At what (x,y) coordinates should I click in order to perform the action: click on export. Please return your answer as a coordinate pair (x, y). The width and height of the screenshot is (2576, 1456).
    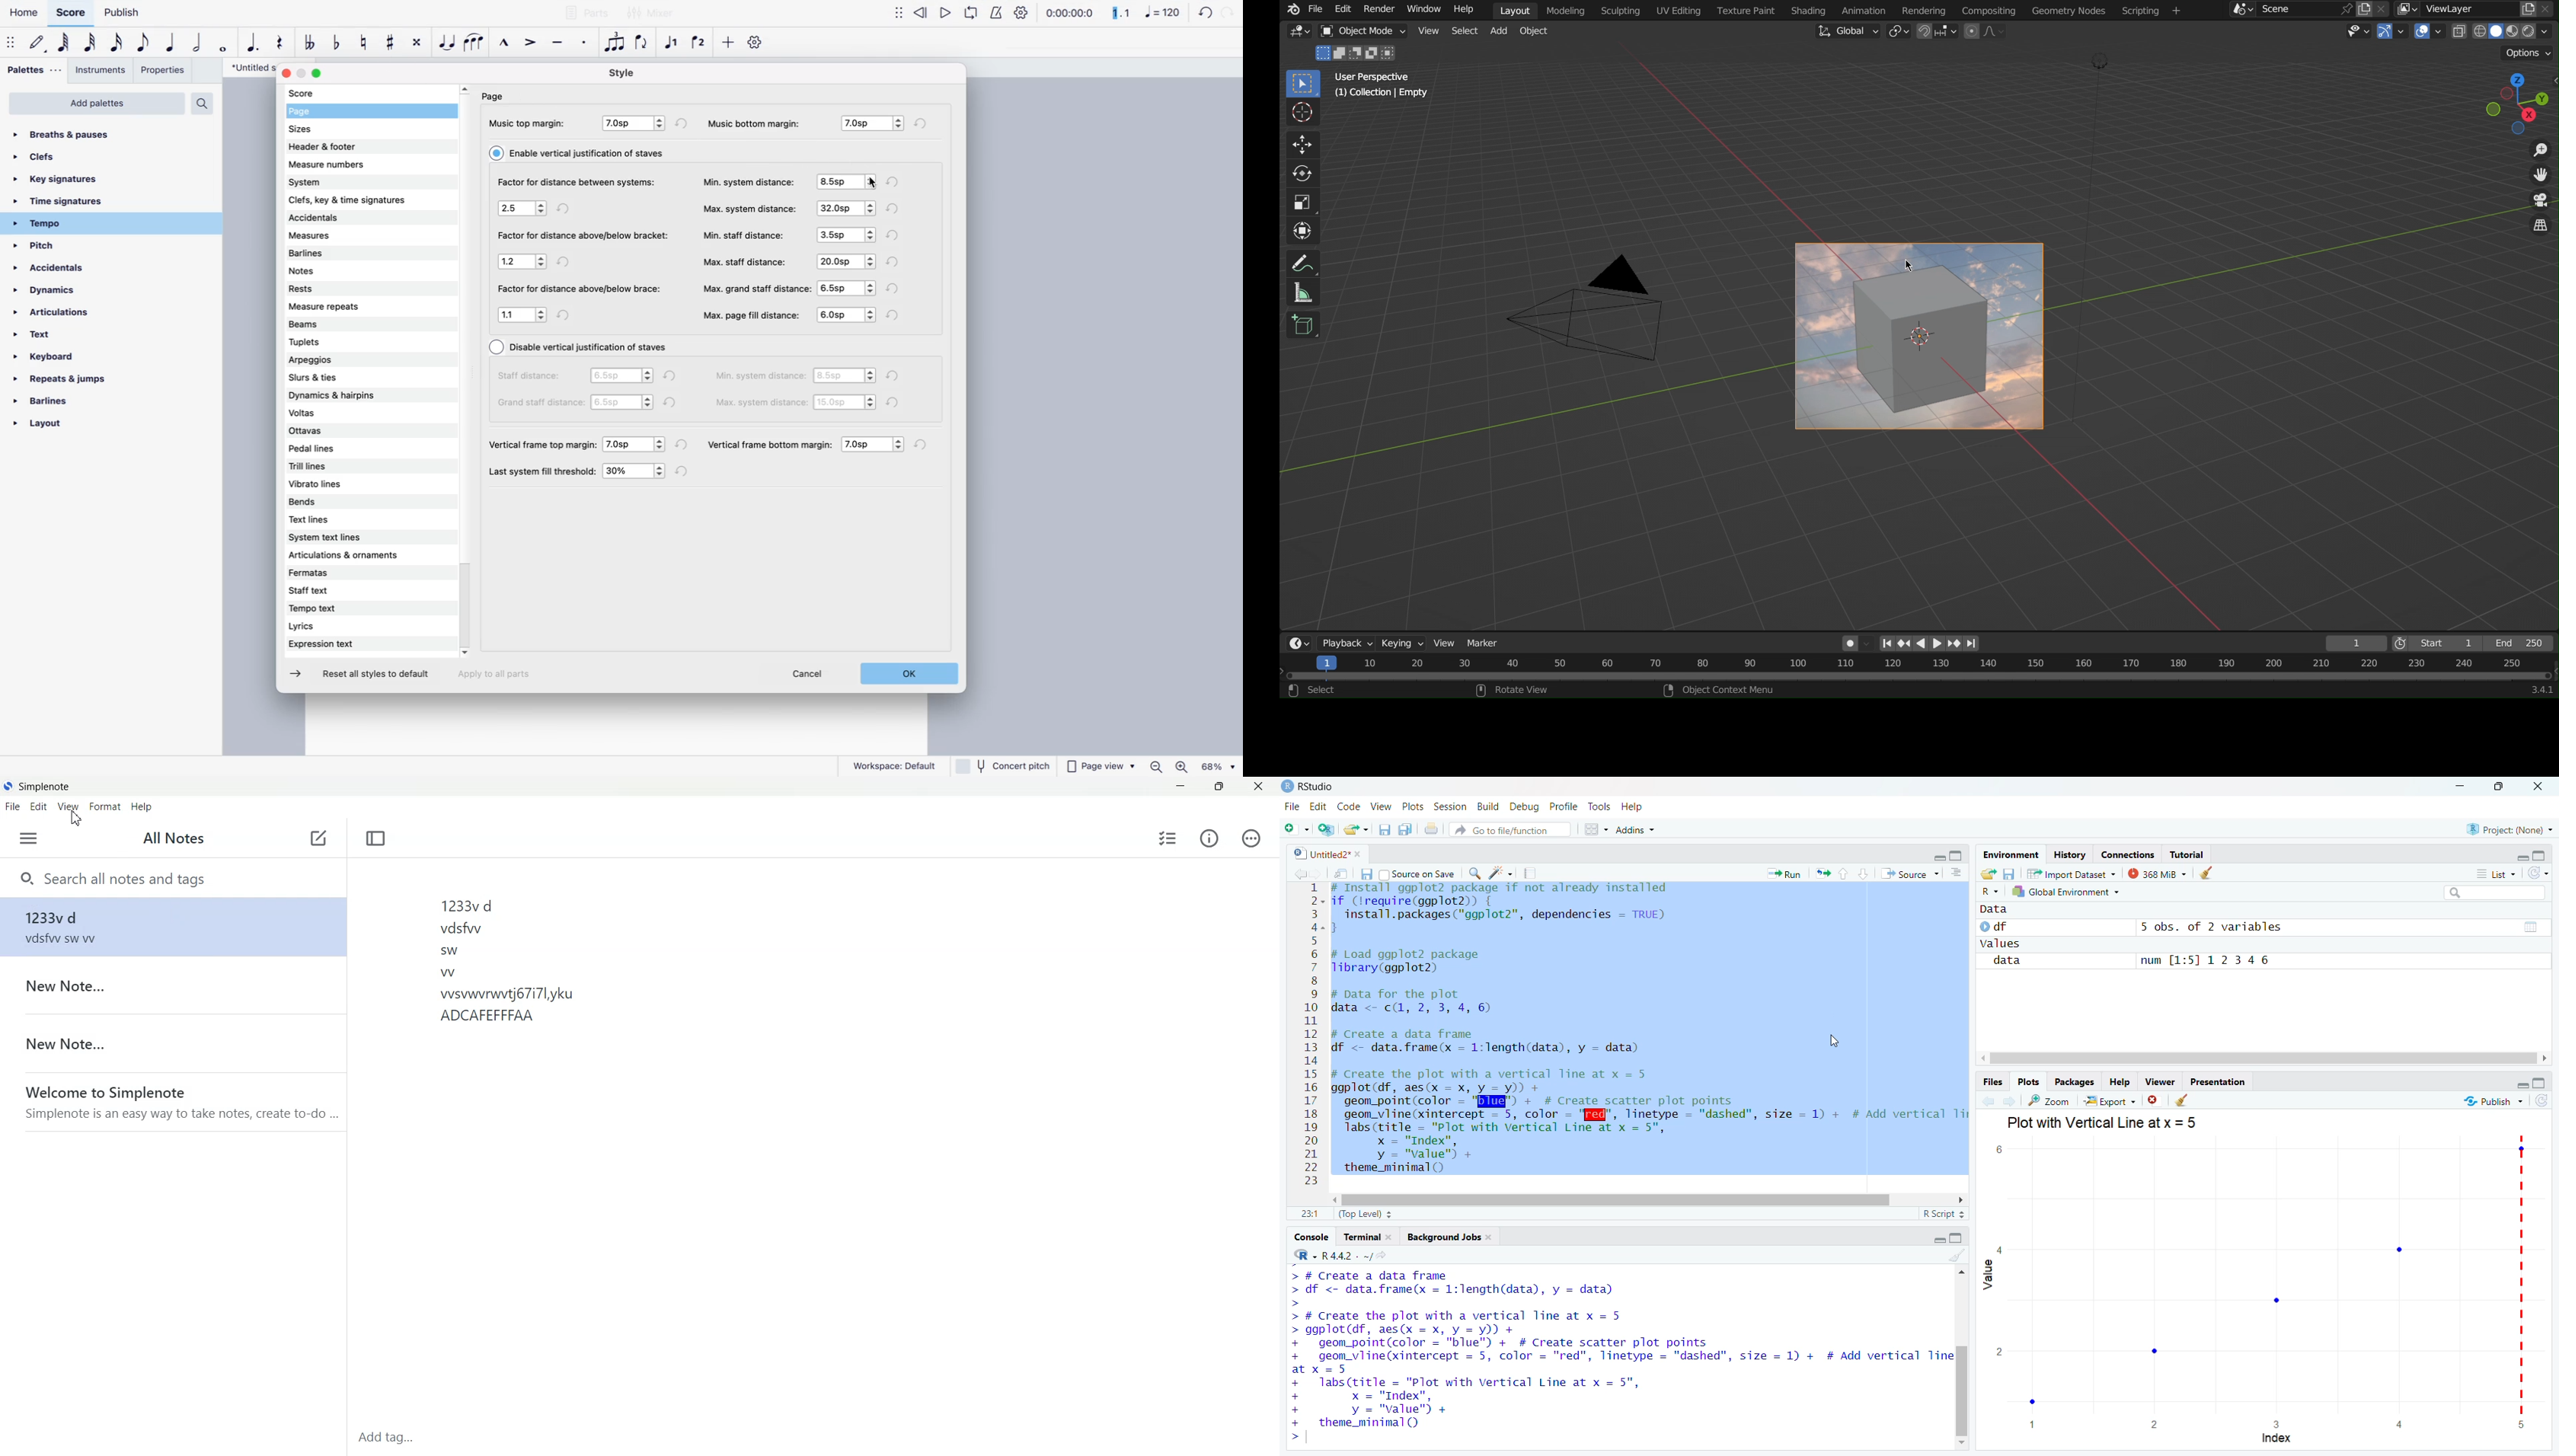
    Looking at the image, I should click on (1990, 876).